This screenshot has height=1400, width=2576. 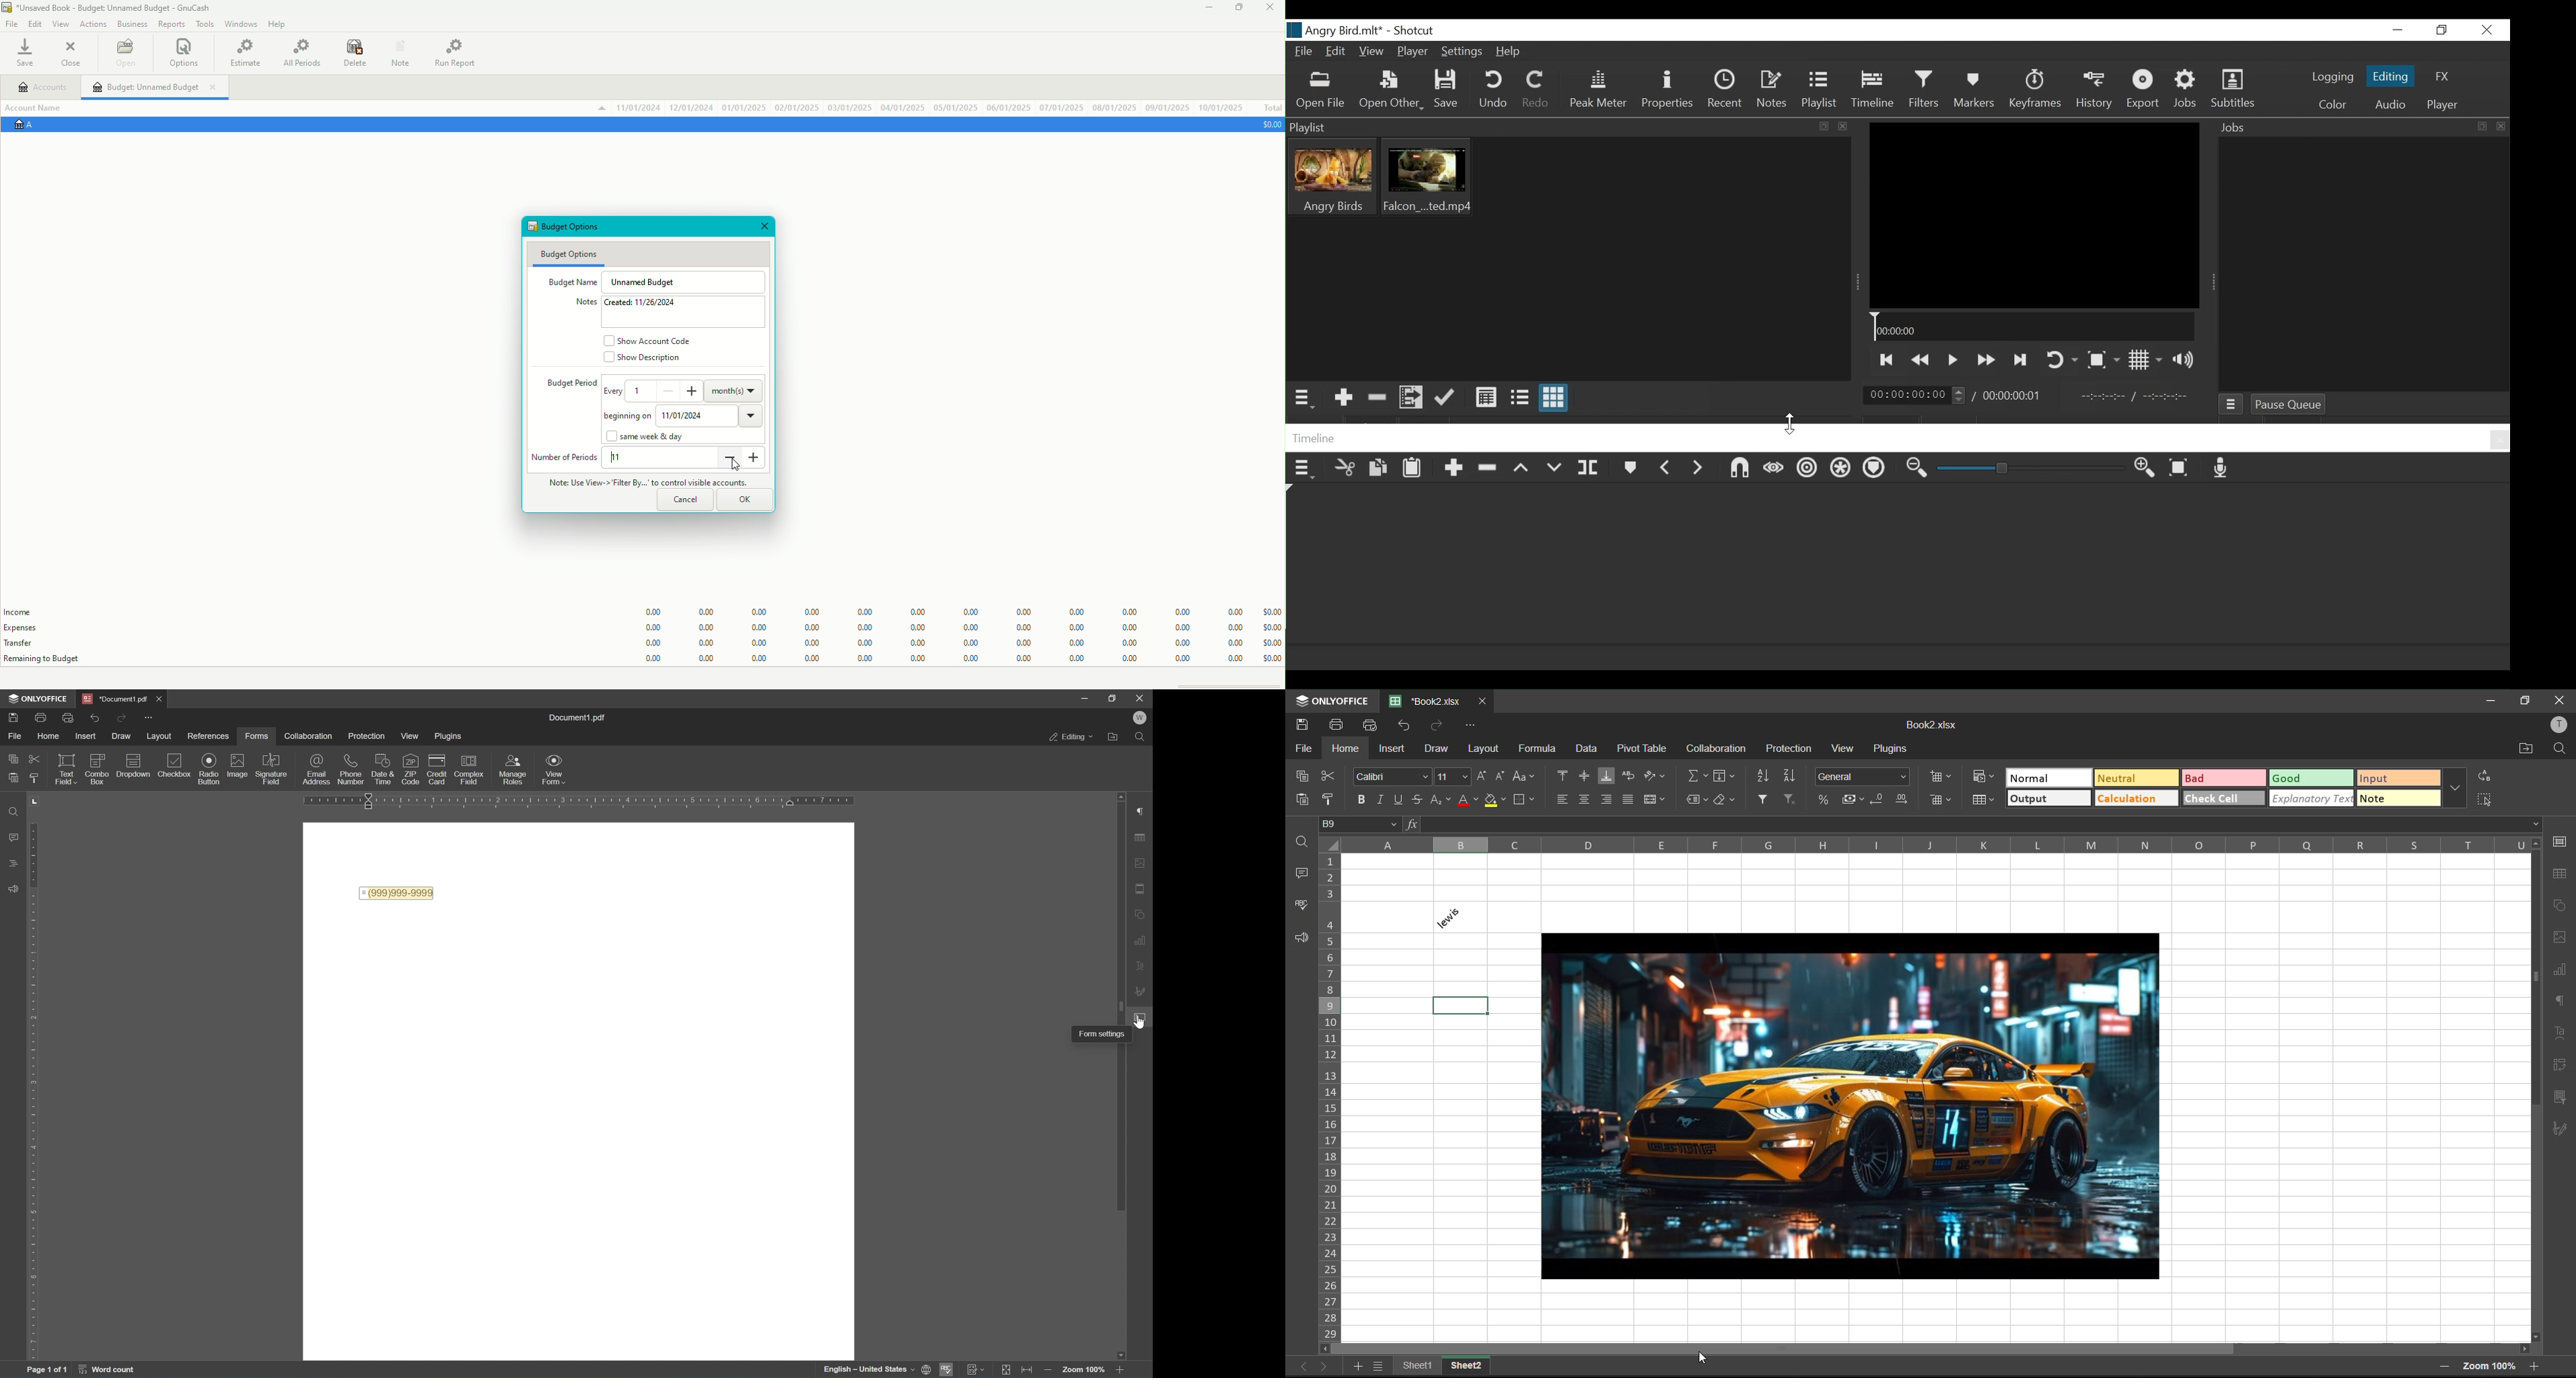 What do you see at coordinates (1379, 472) in the screenshot?
I see `Copy` at bounding box center [1379, 472].